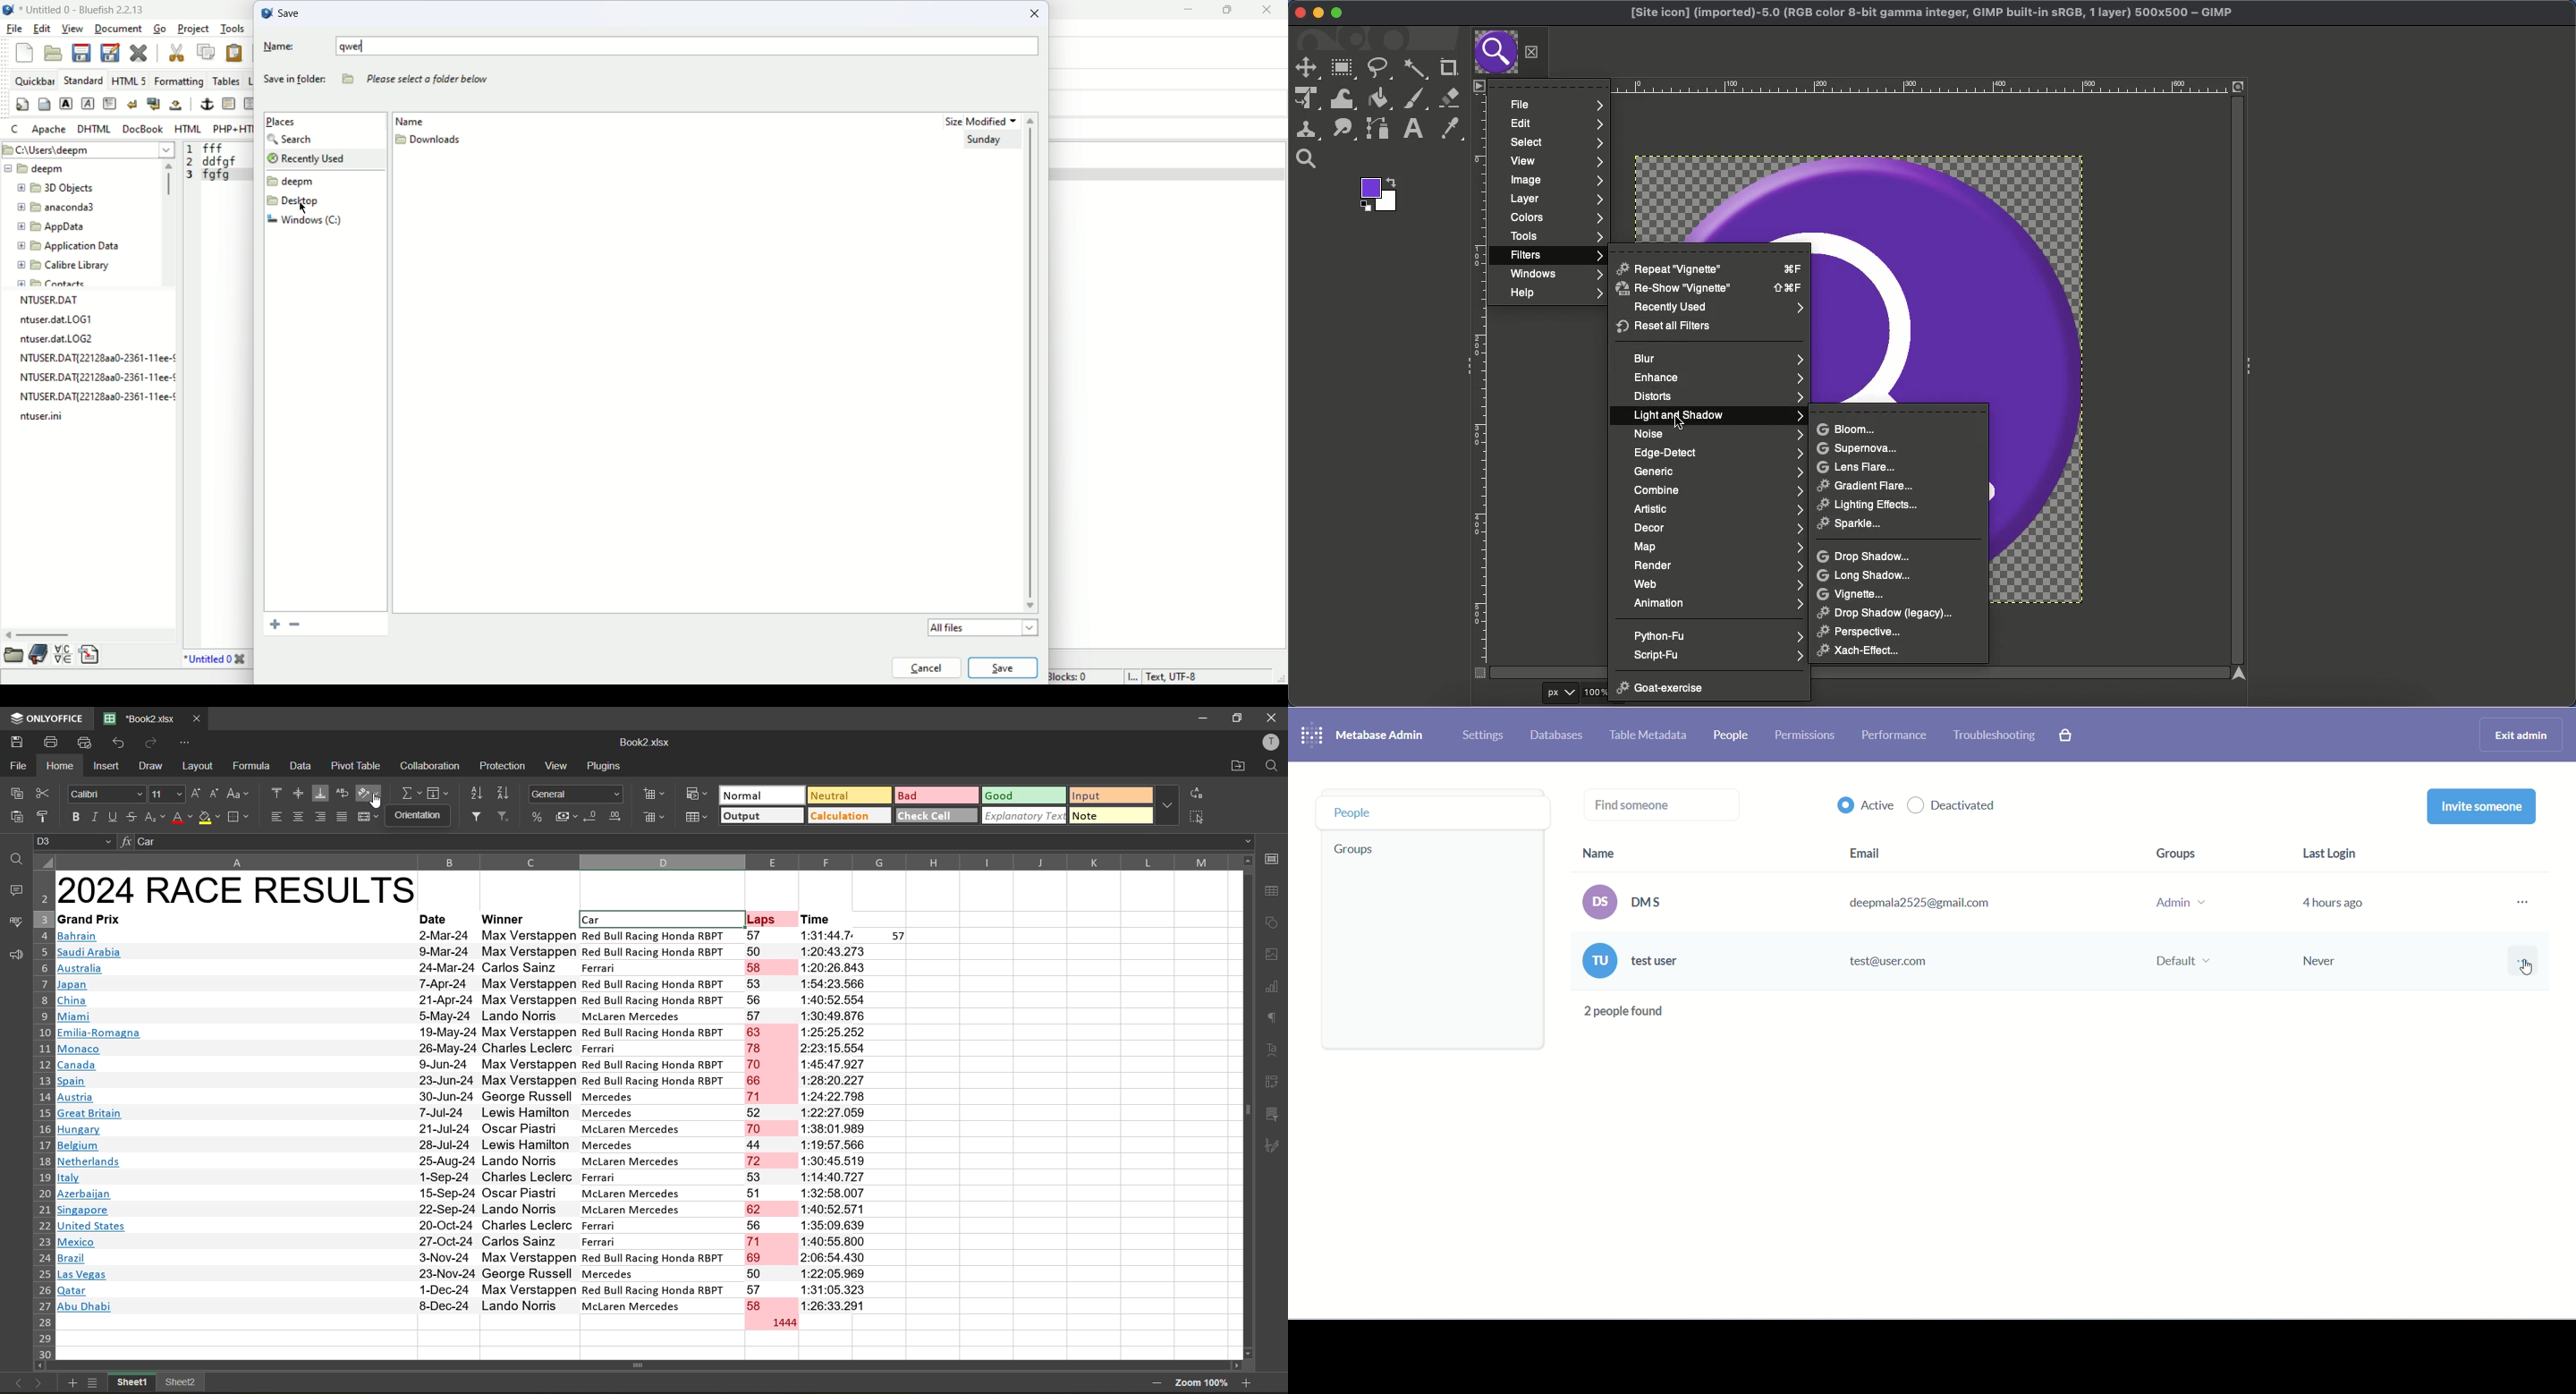 The height and width of the screenshot is (1400, 2576). What do you see at coordinates (89, 149) in the screenshot?
I see `C:\Users\deepm` at bounding box center [89, 149].